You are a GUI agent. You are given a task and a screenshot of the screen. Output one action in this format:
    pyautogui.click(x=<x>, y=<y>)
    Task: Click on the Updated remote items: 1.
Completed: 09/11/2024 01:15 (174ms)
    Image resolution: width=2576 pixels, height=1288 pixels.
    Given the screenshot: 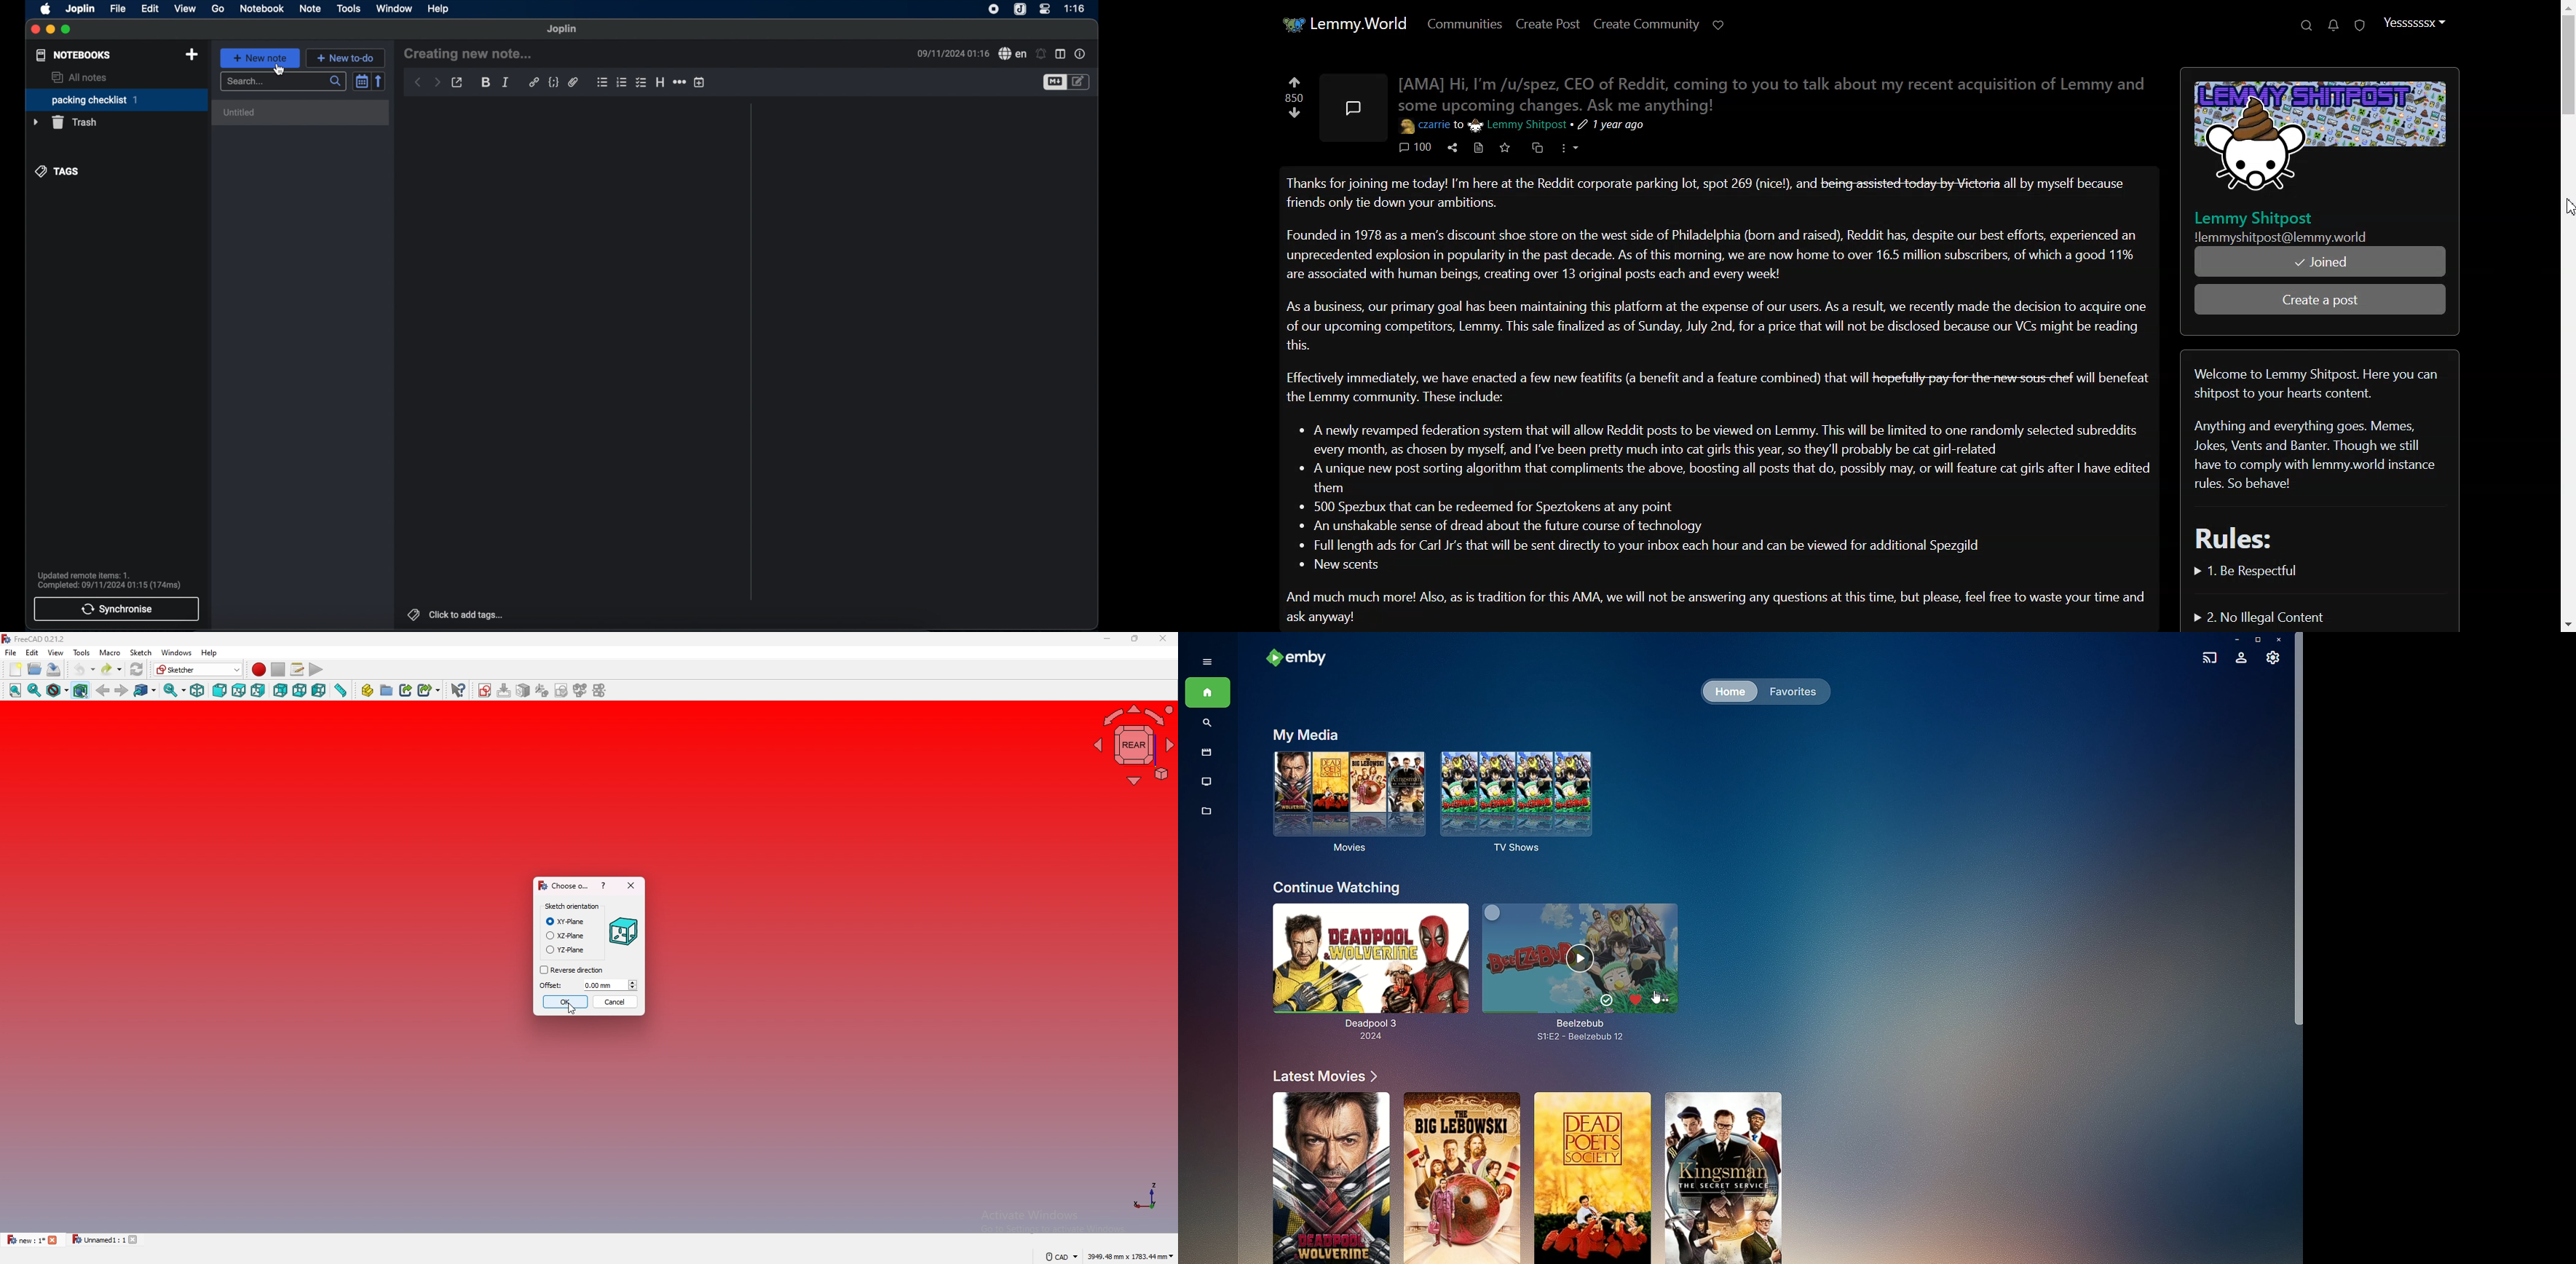 What is the action you would take?
    pyautogui.click(x=110, y=579)
    